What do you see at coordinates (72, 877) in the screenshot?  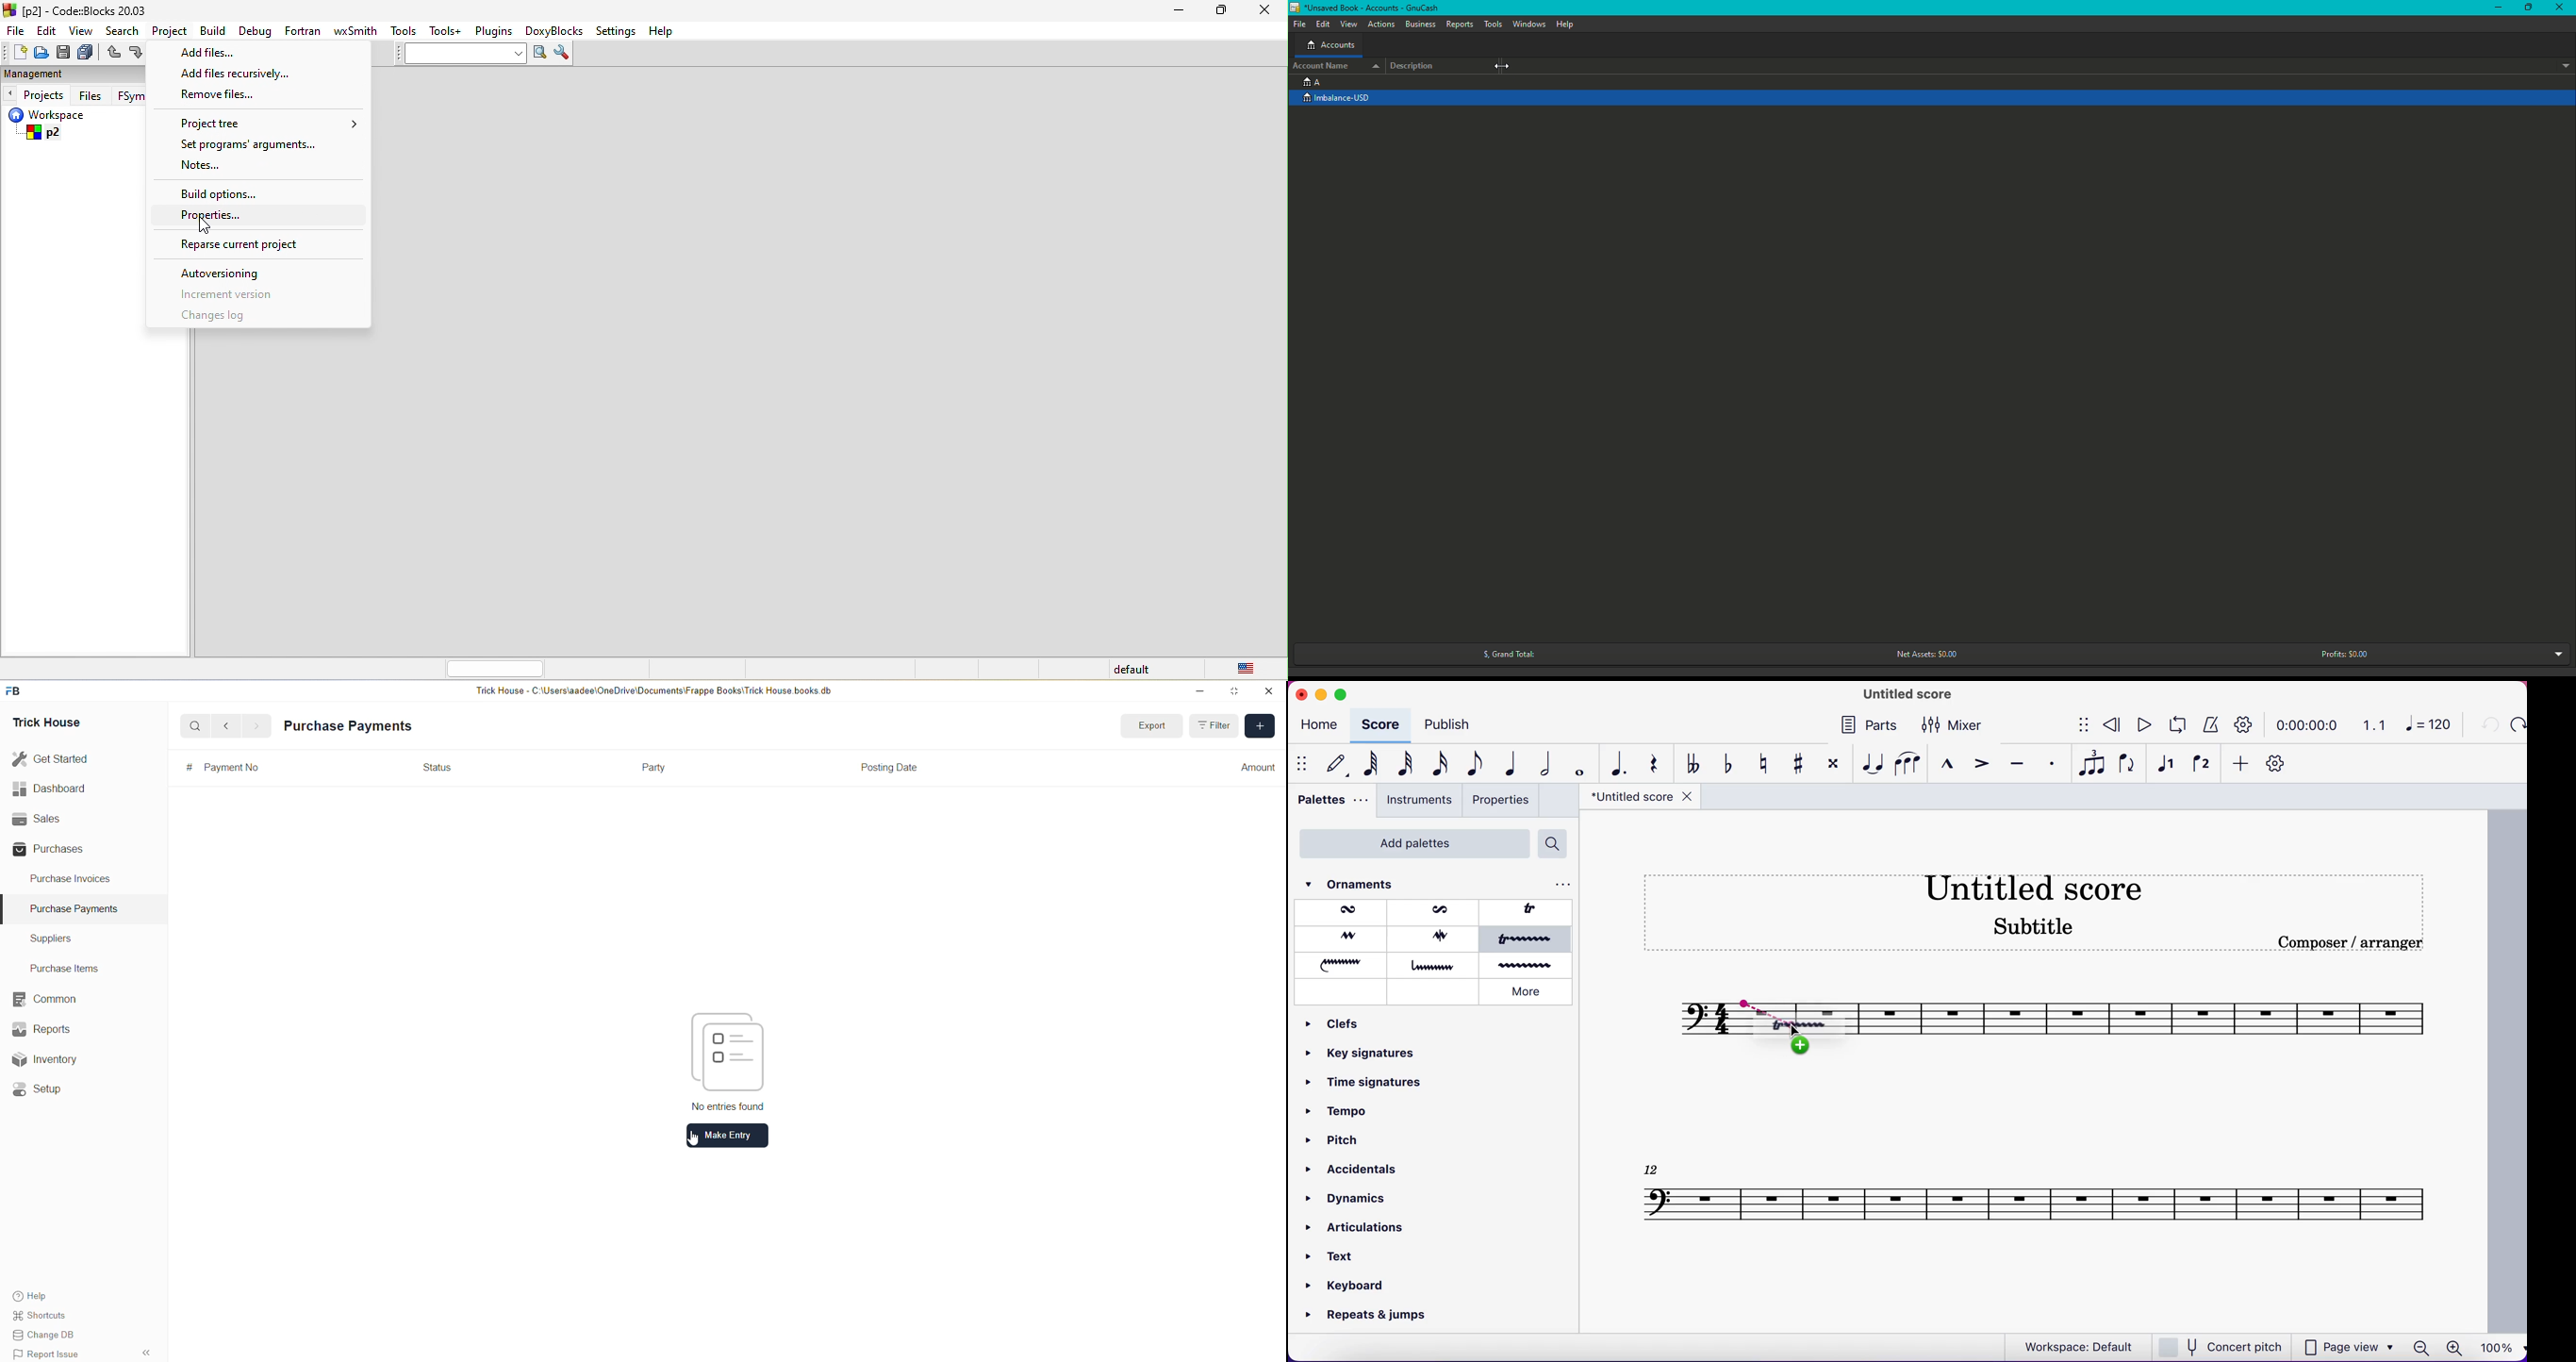 I see `Purchase Invoices` at bounding box center [72, 877].